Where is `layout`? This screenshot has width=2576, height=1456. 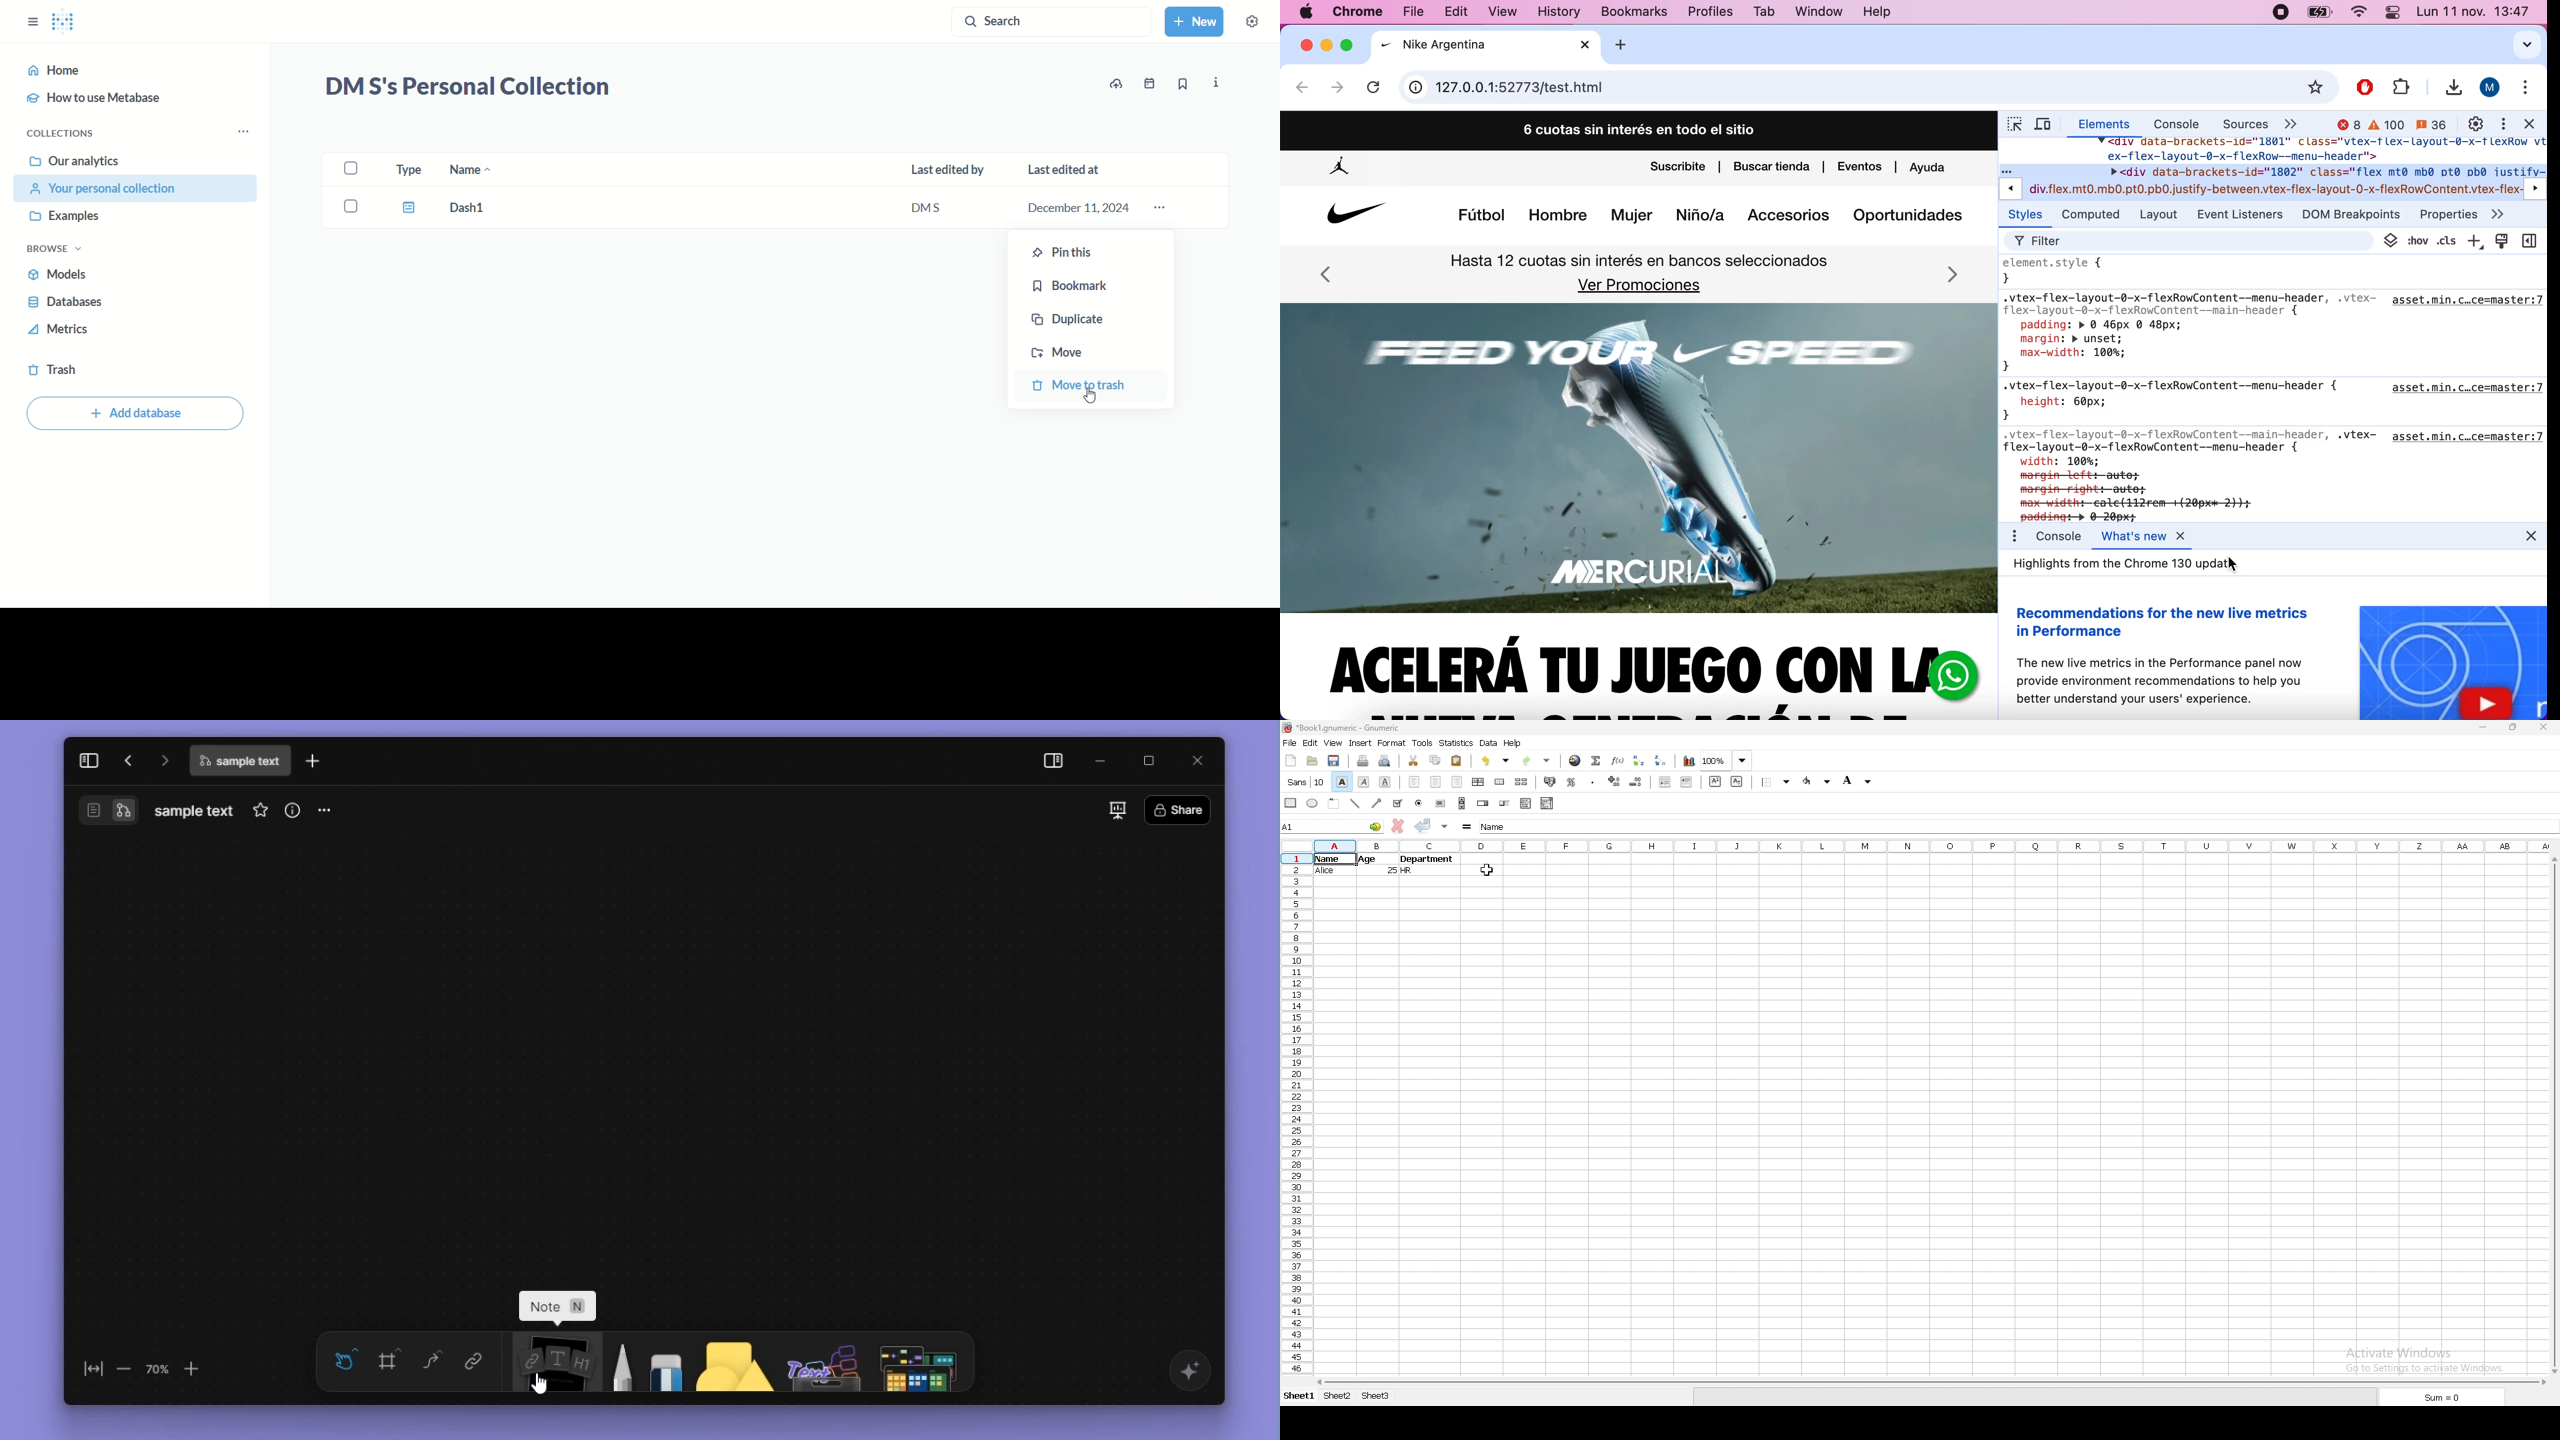
layout is located at coordinates (2162, 215).